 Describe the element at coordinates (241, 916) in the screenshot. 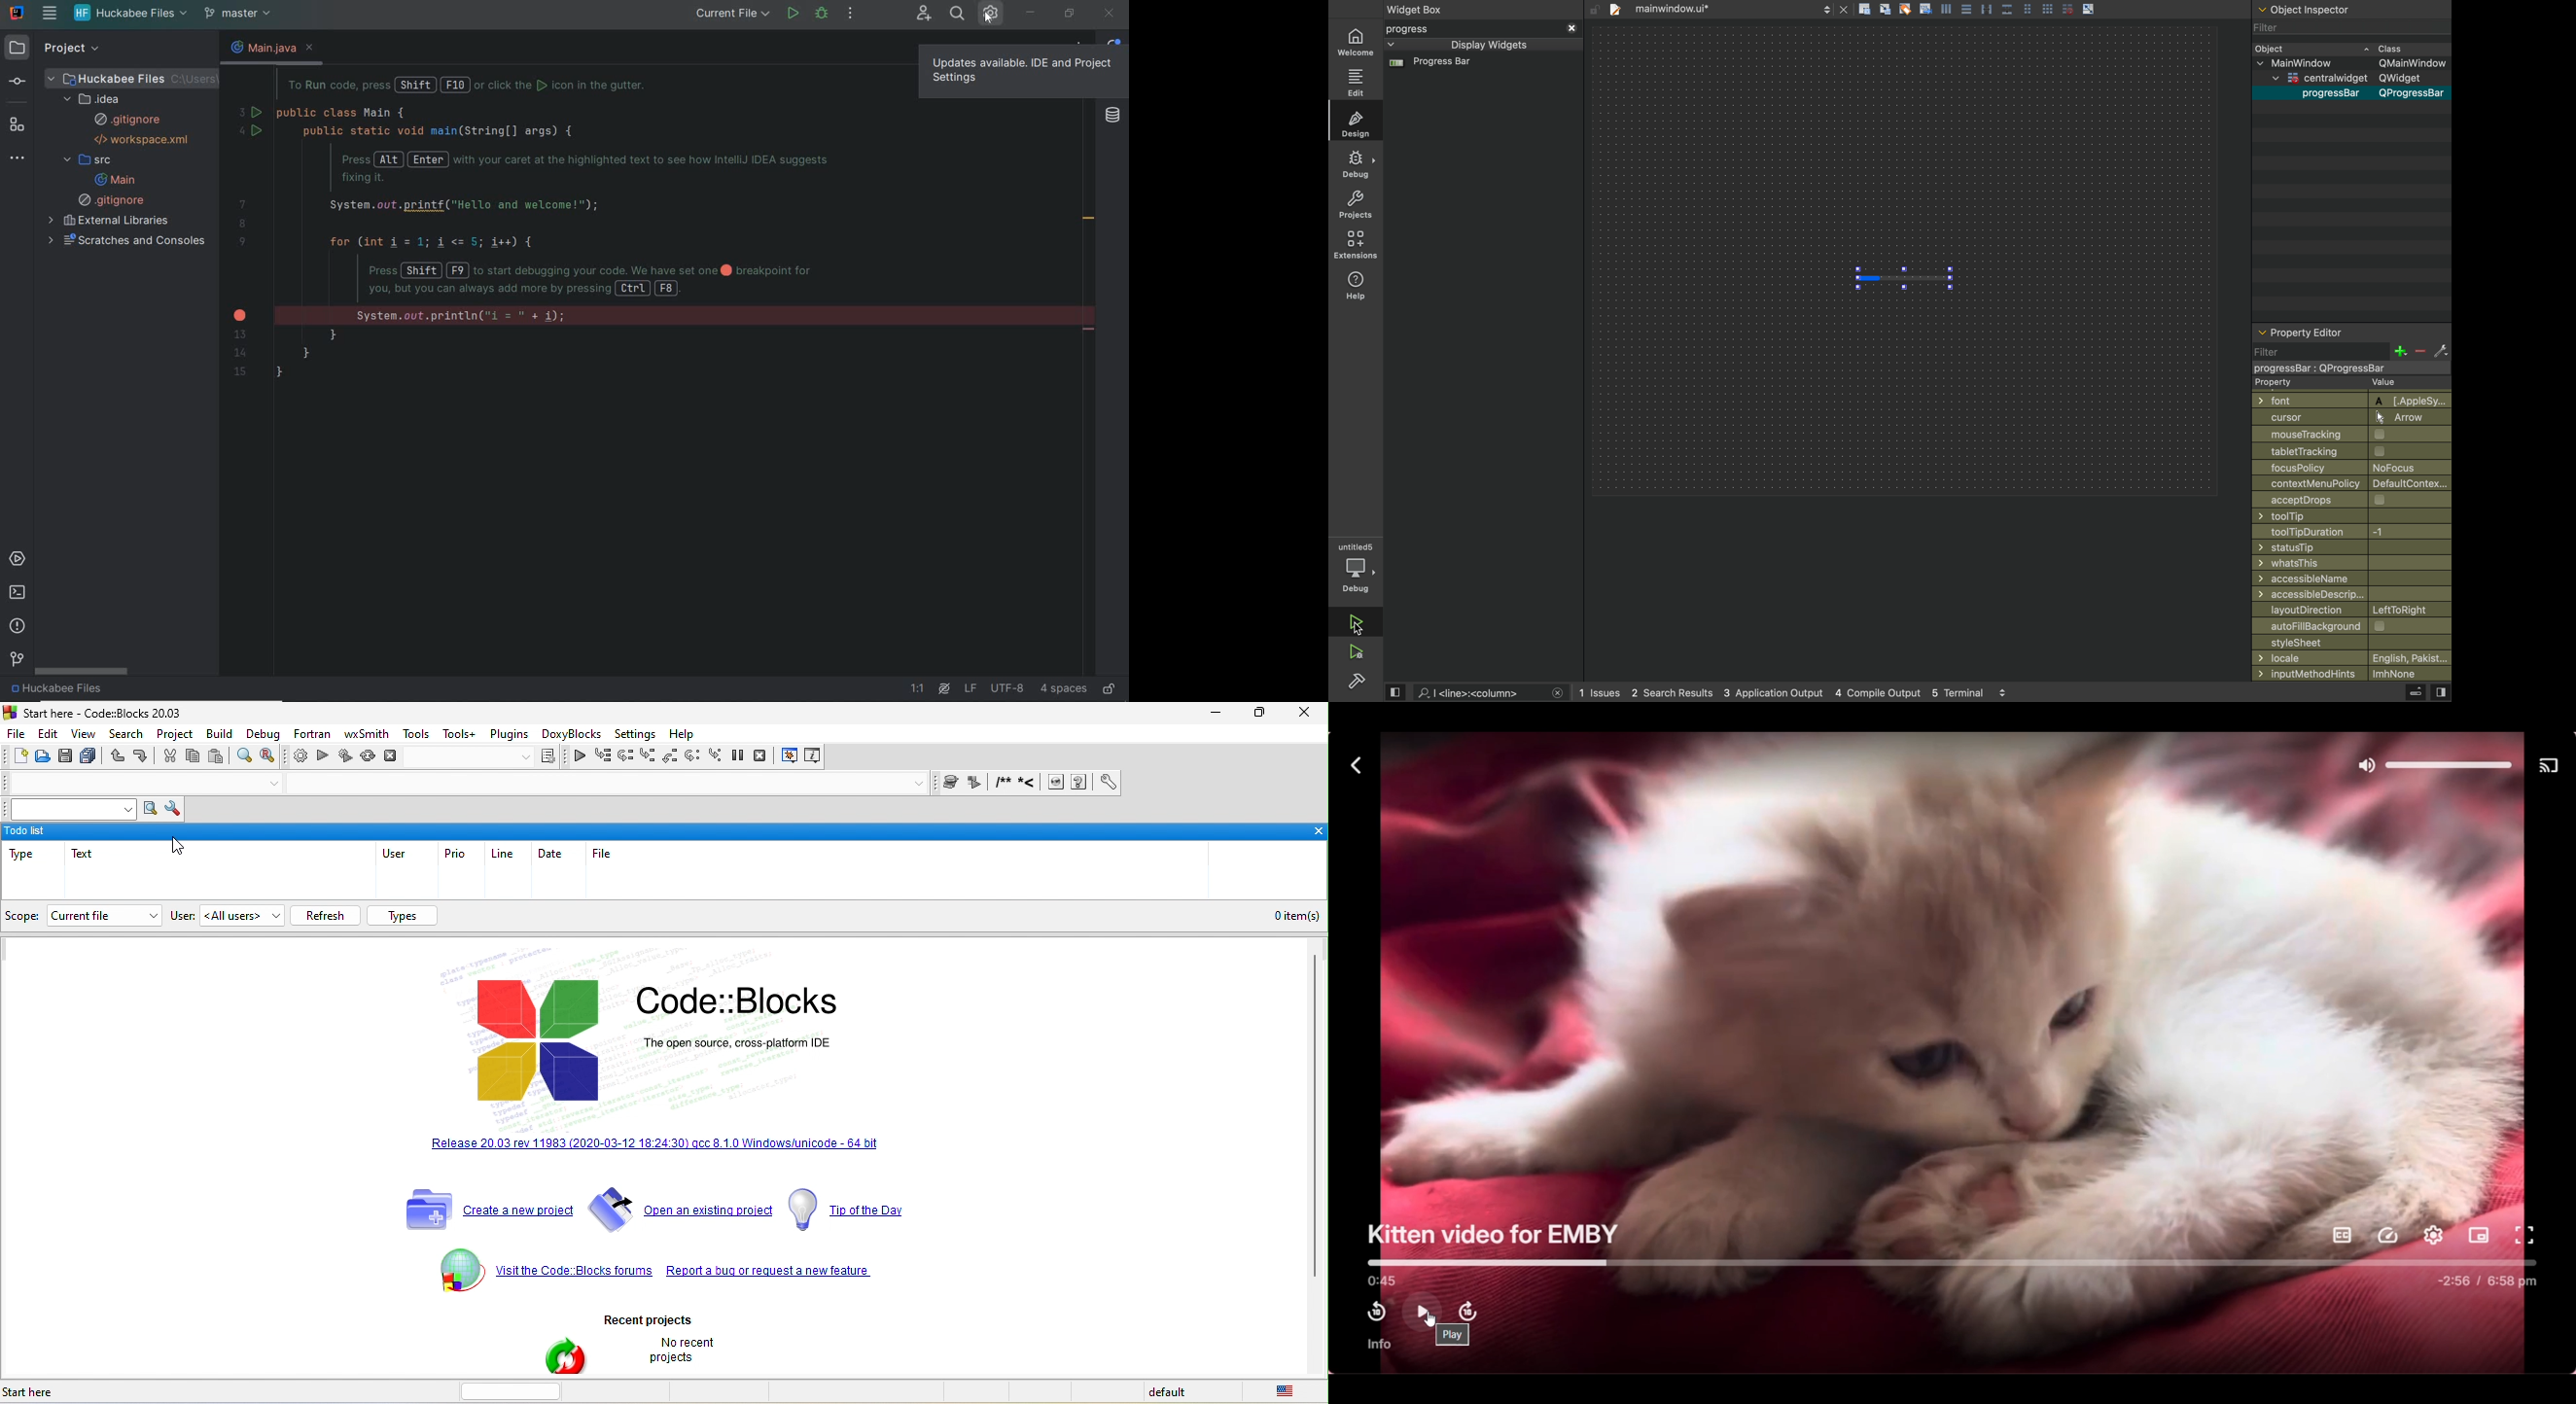

I see `all users ` at that location.